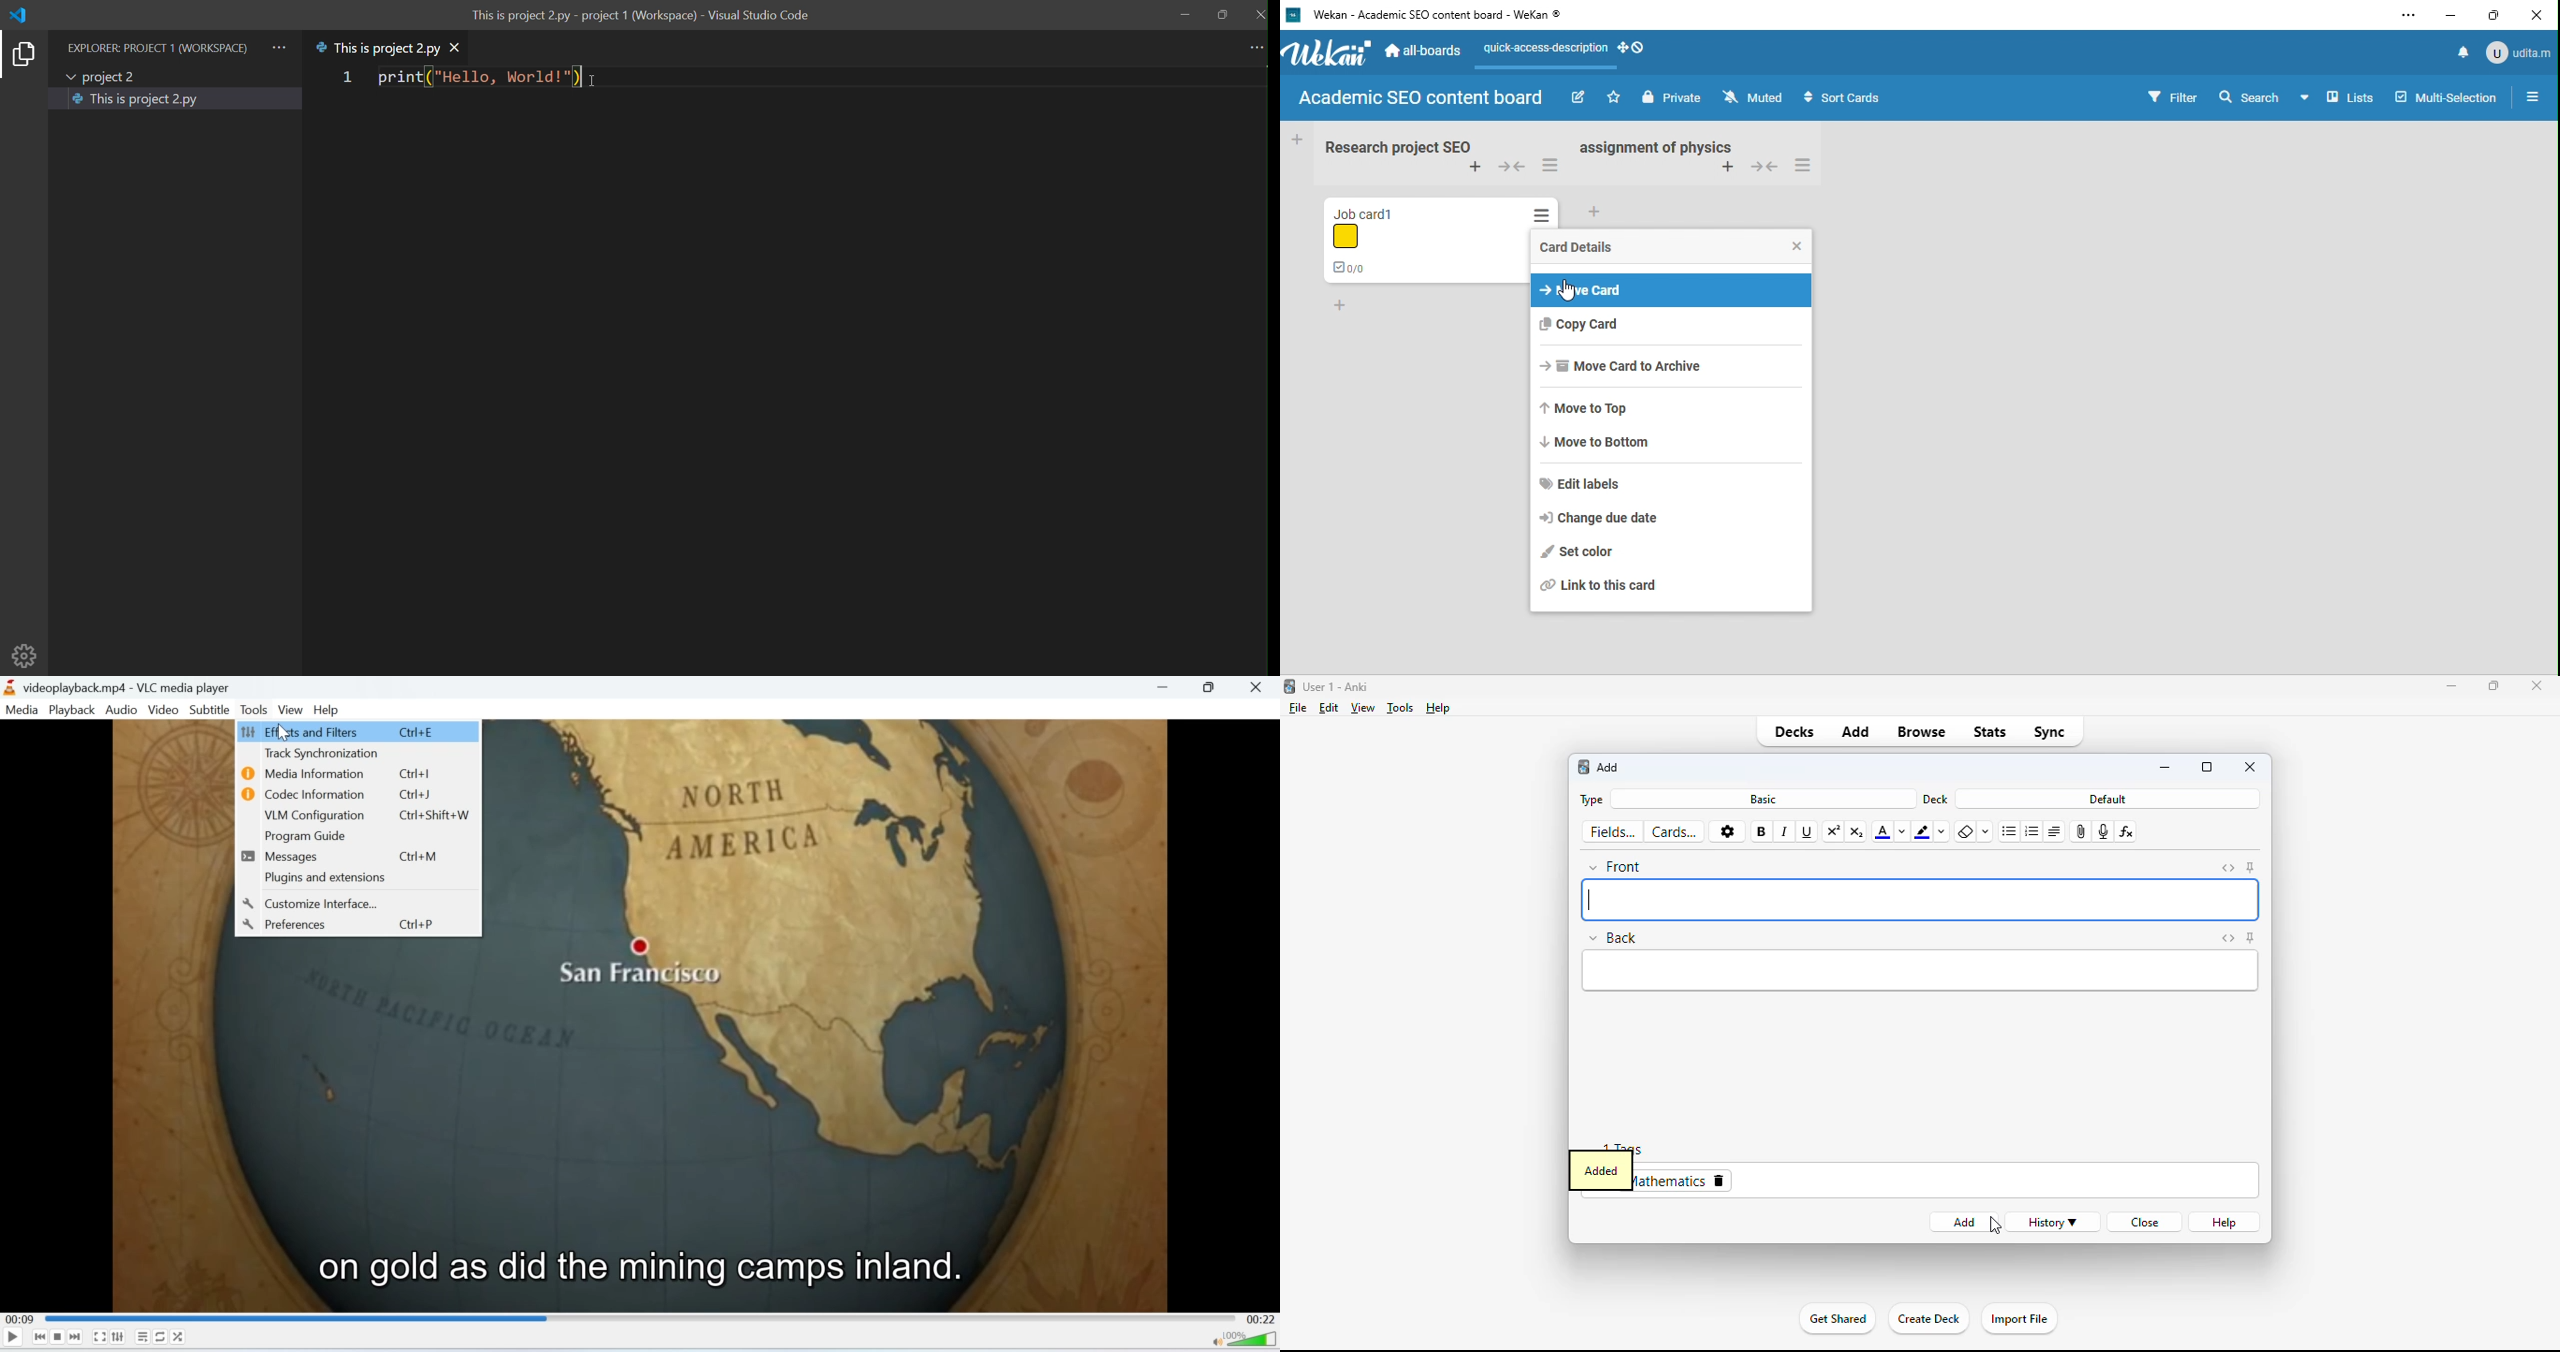  What do you see at coordinates (25, 655) in the screenshot?
I see `manage` at bounding box center [25, 655].